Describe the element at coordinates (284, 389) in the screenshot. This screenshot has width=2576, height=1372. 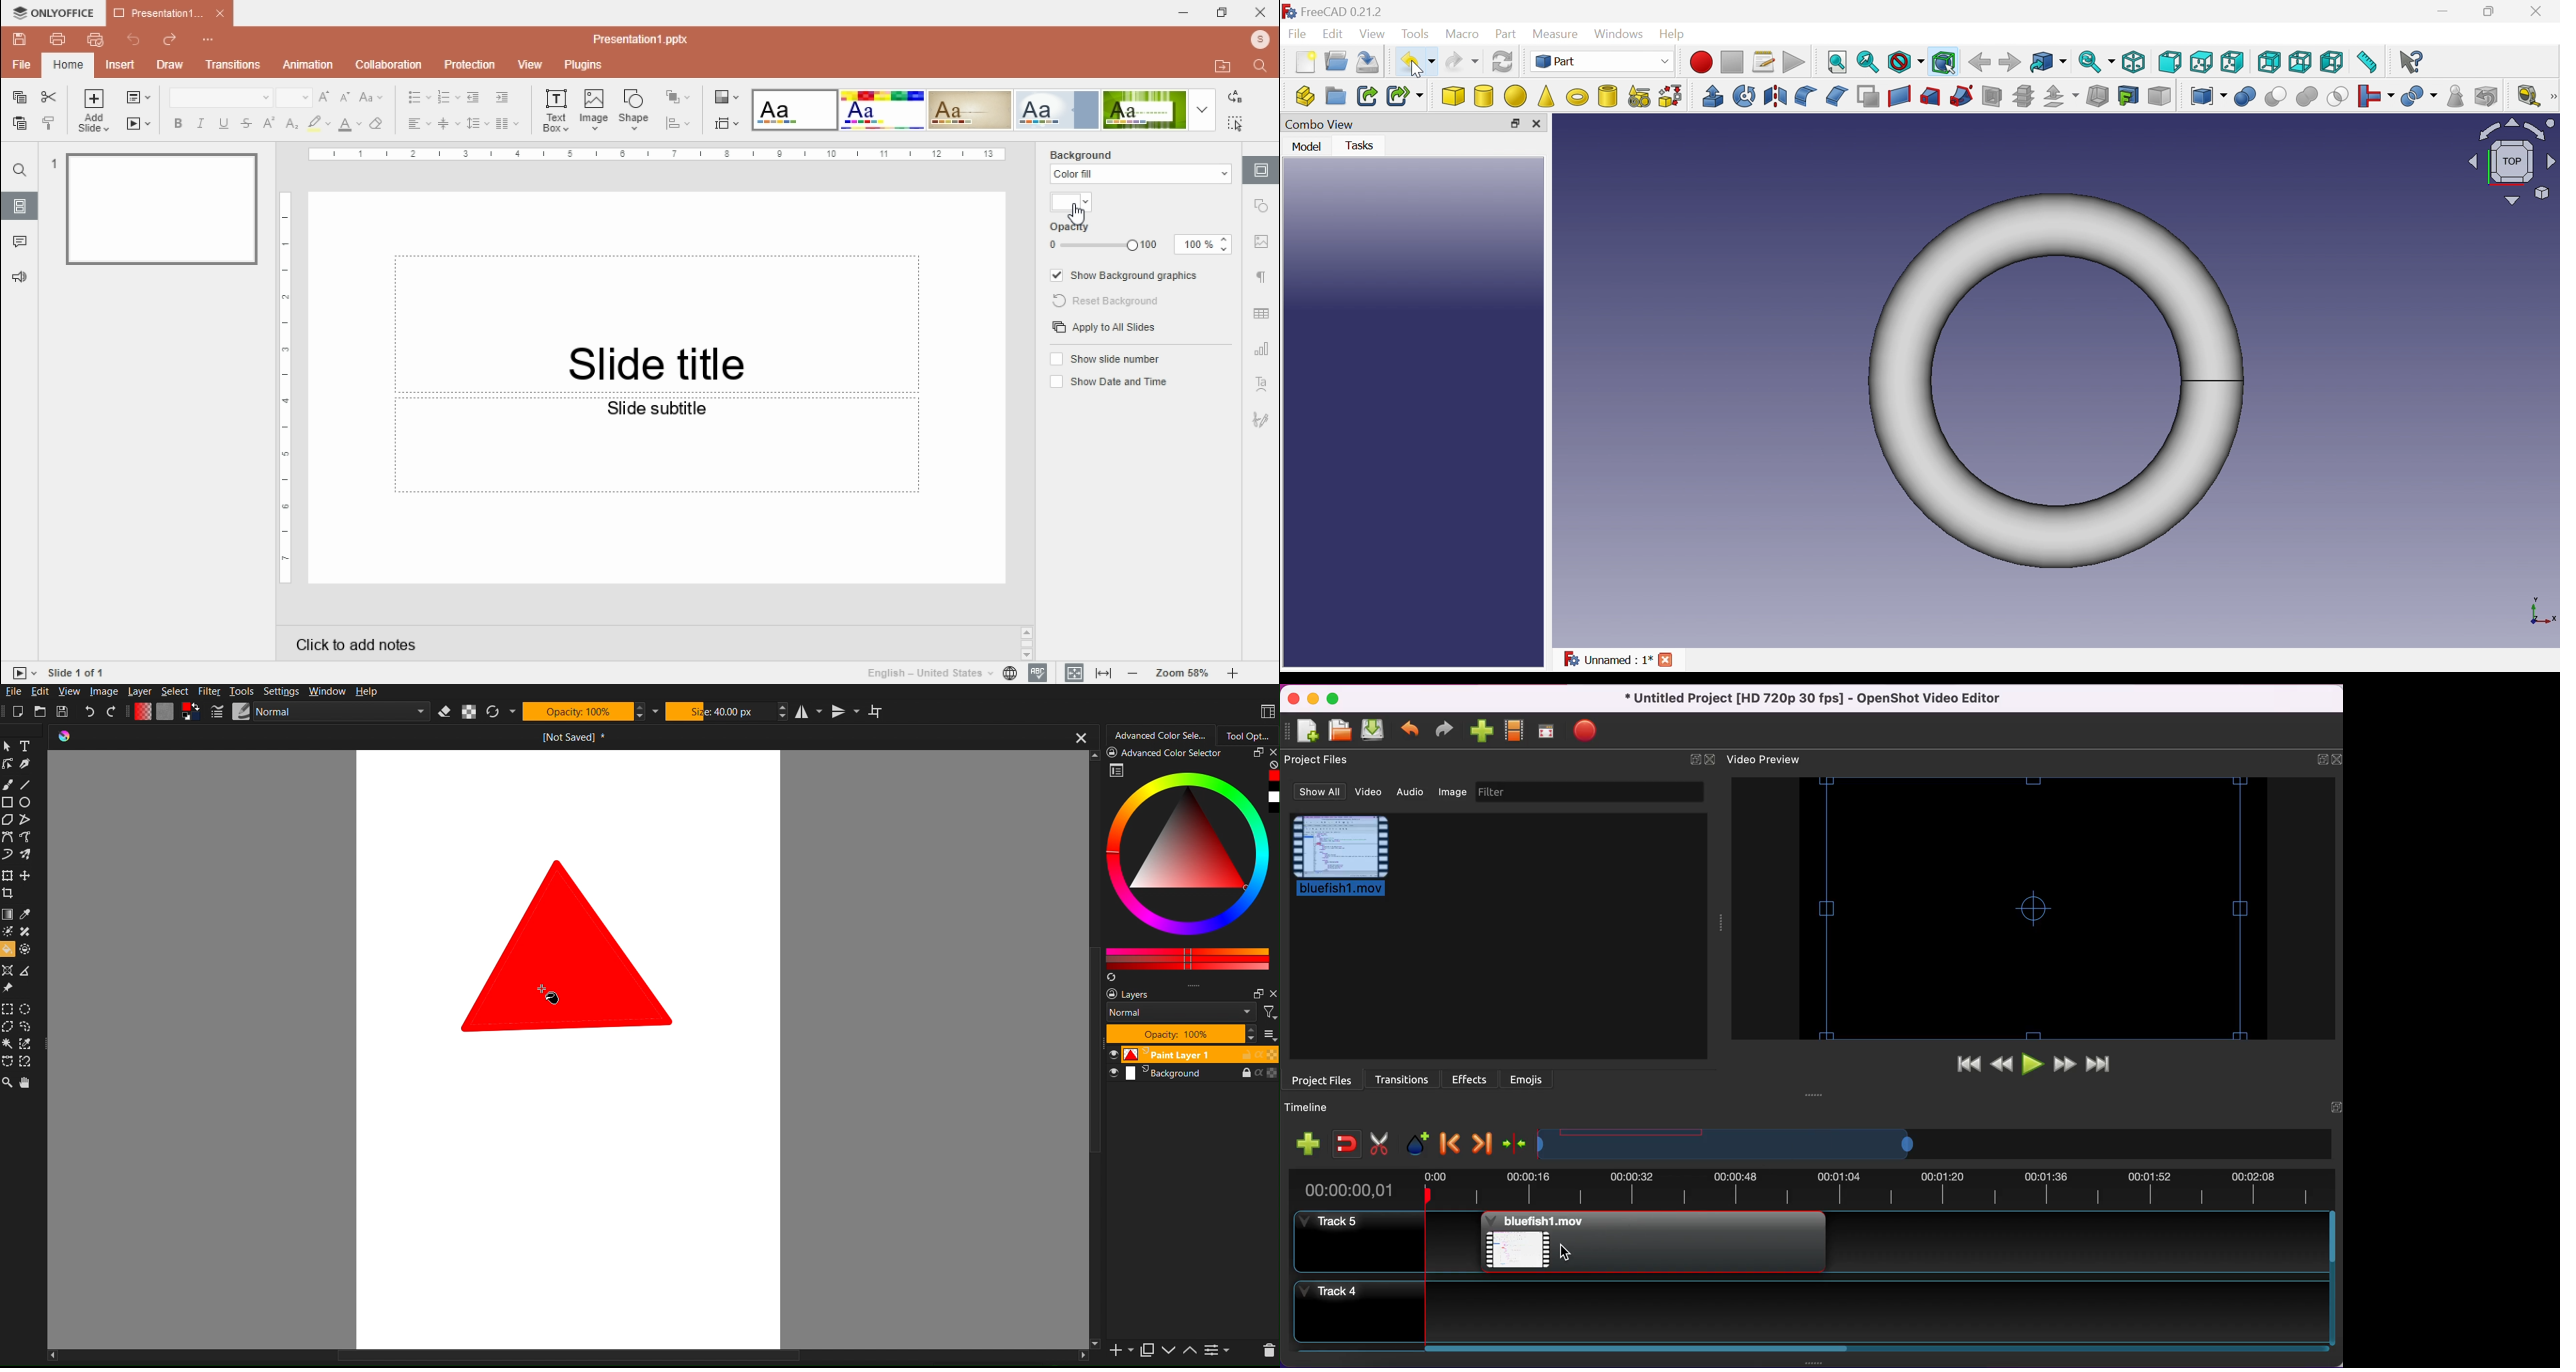
I see `scale` at that location.